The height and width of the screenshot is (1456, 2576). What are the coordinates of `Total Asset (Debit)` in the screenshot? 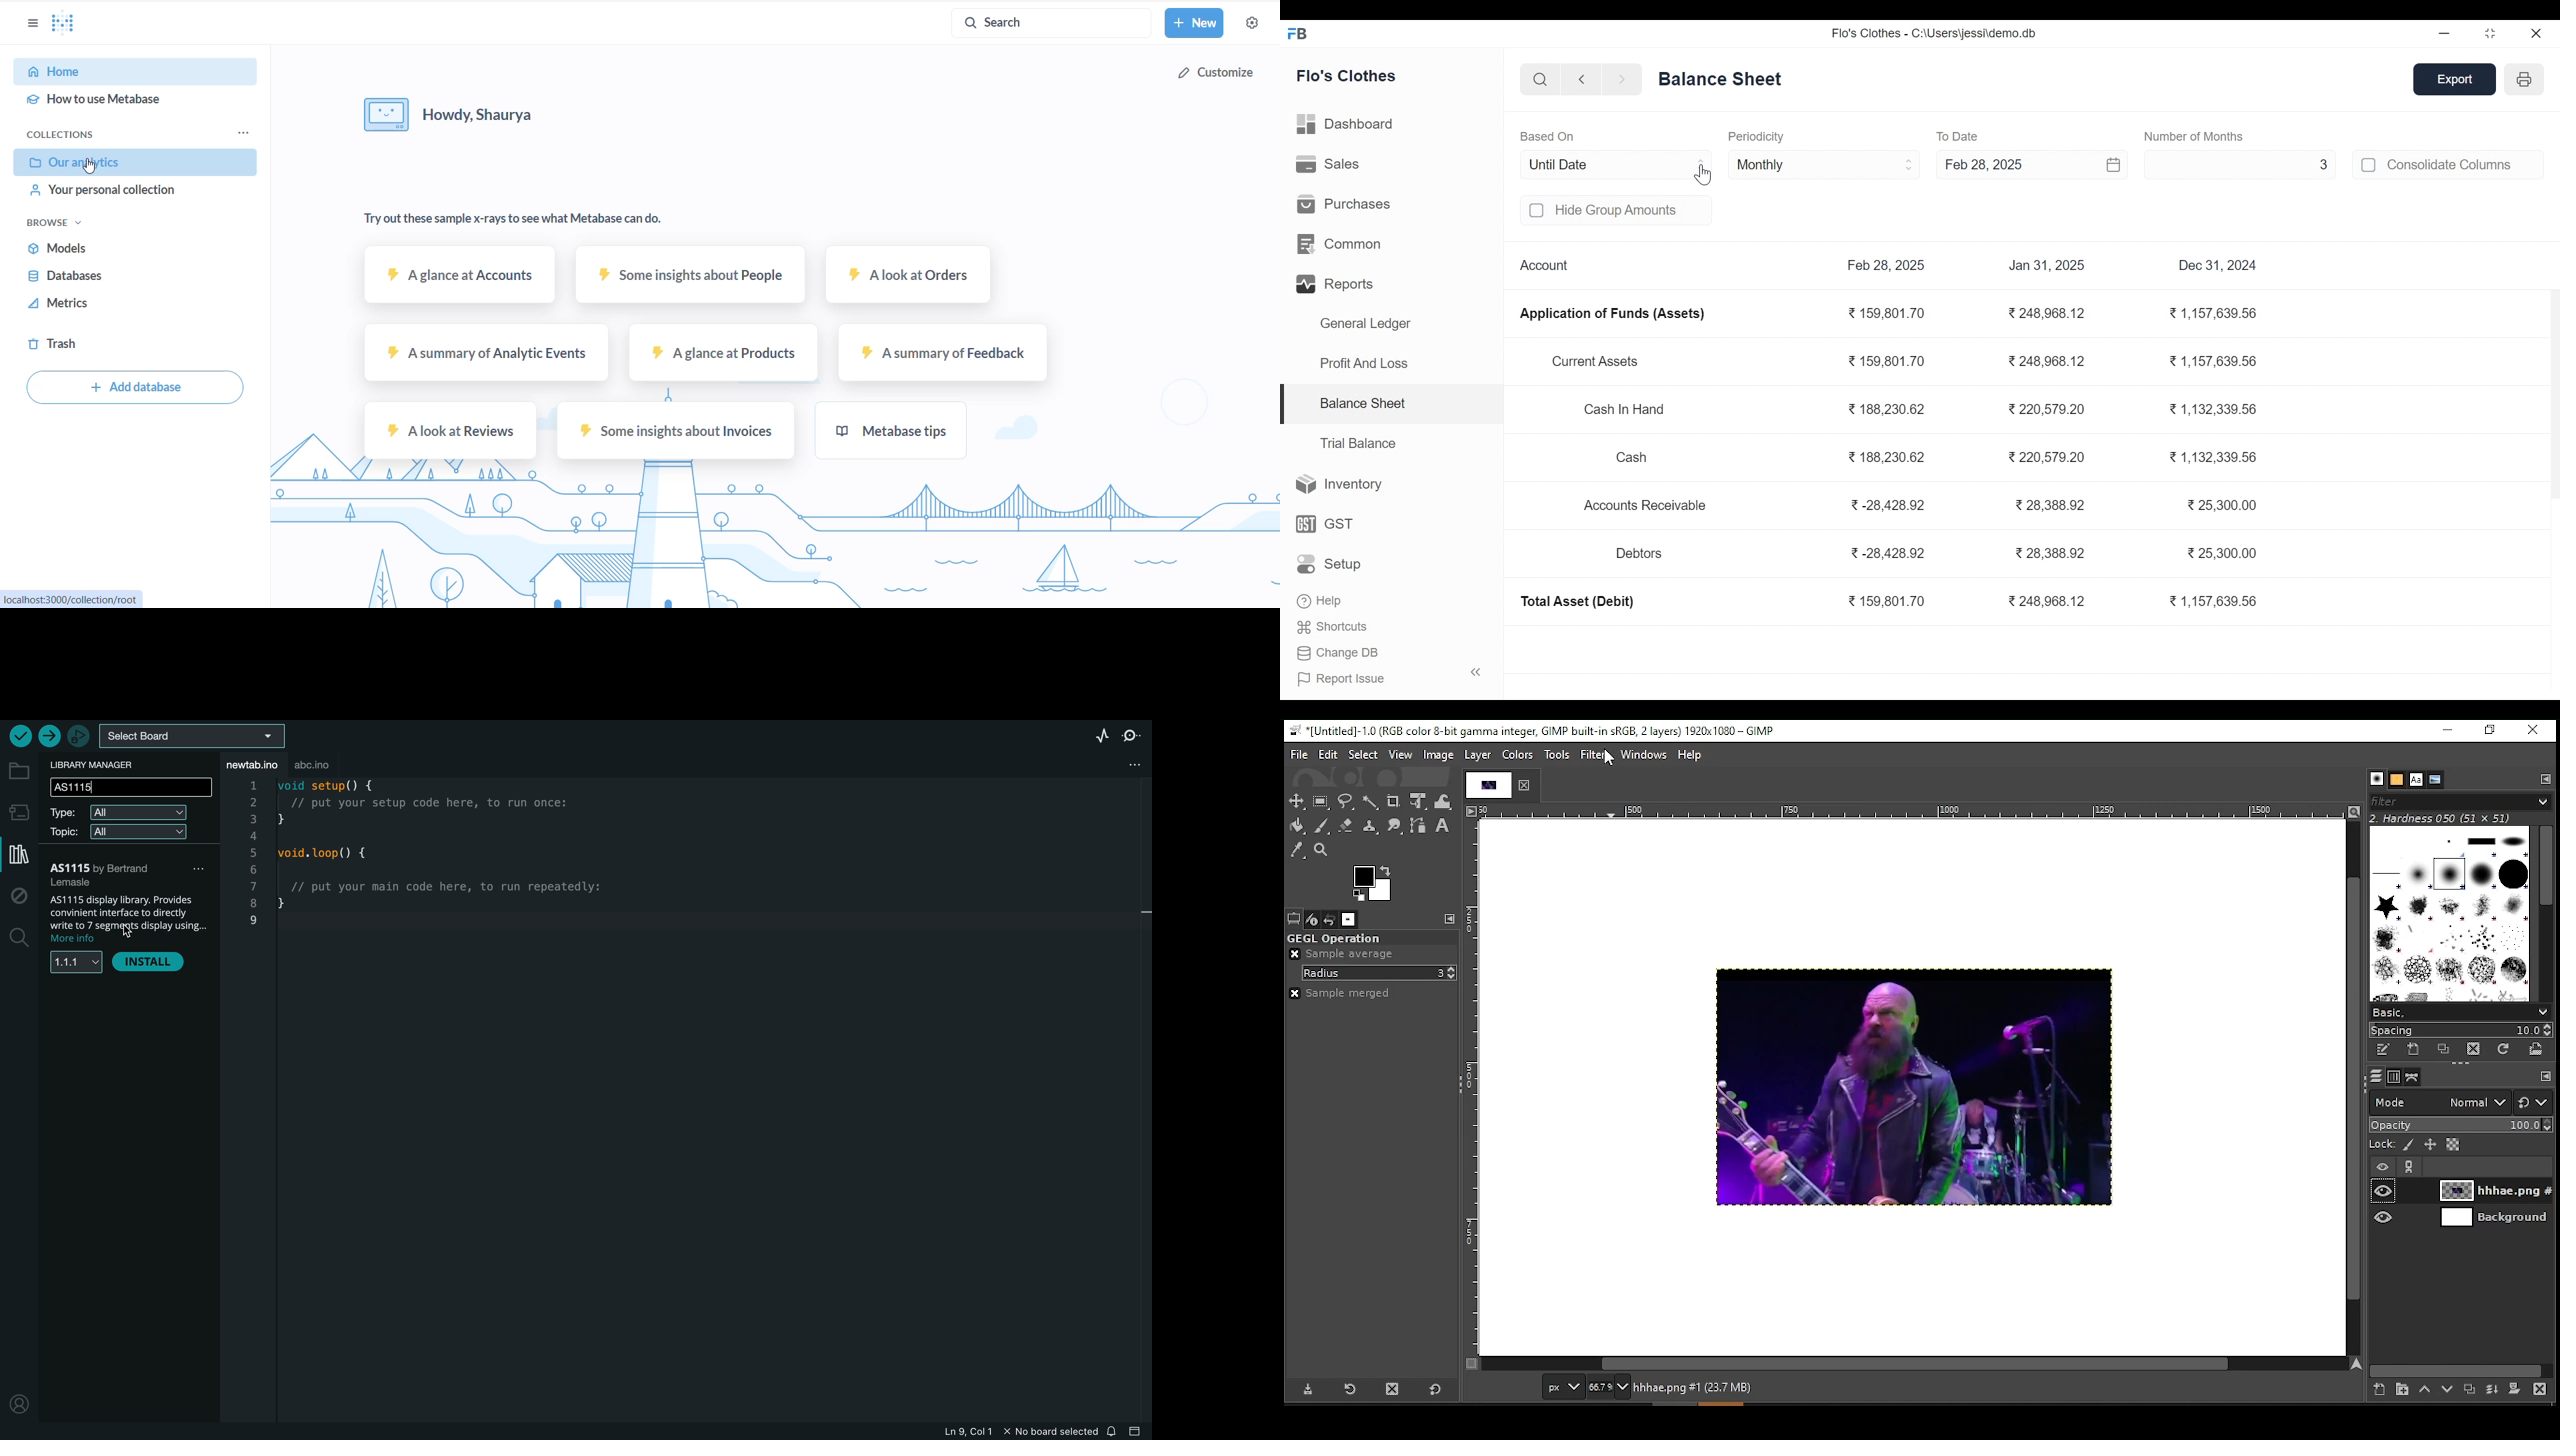 It's located at (1578, 602).